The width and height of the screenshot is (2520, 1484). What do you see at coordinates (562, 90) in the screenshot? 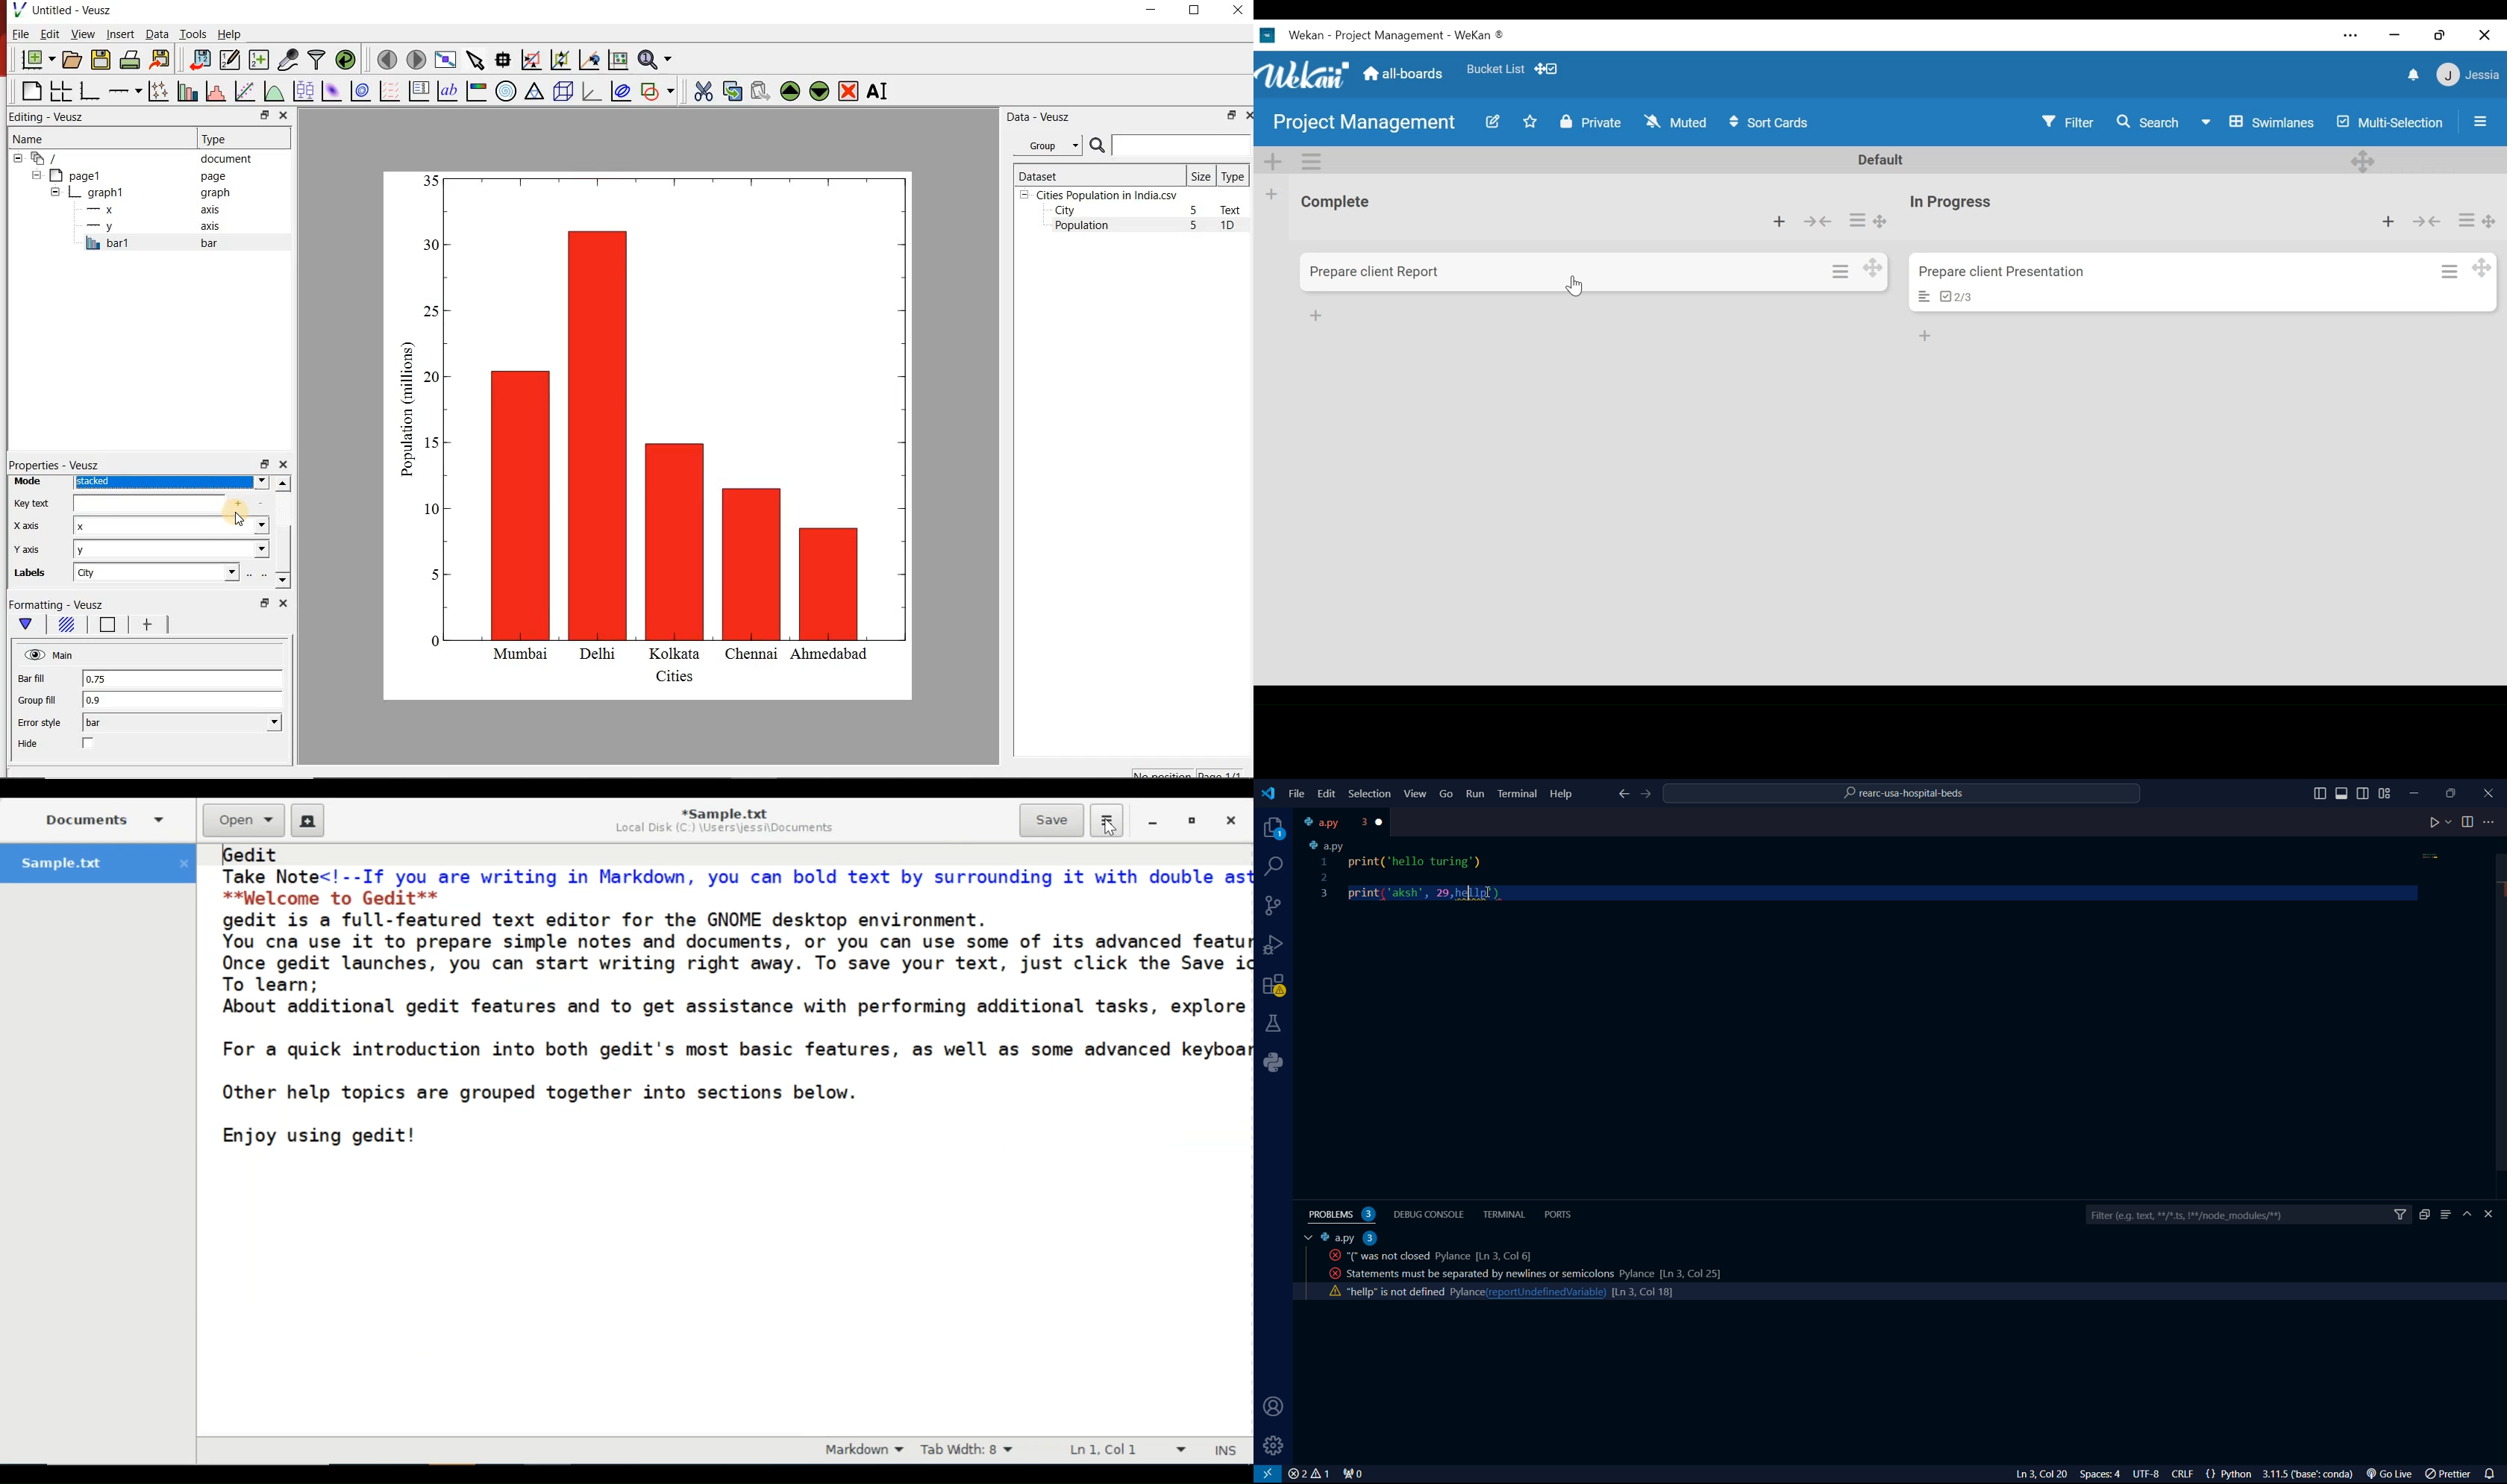
I see `3d scene` at bounding box center [562, 90].